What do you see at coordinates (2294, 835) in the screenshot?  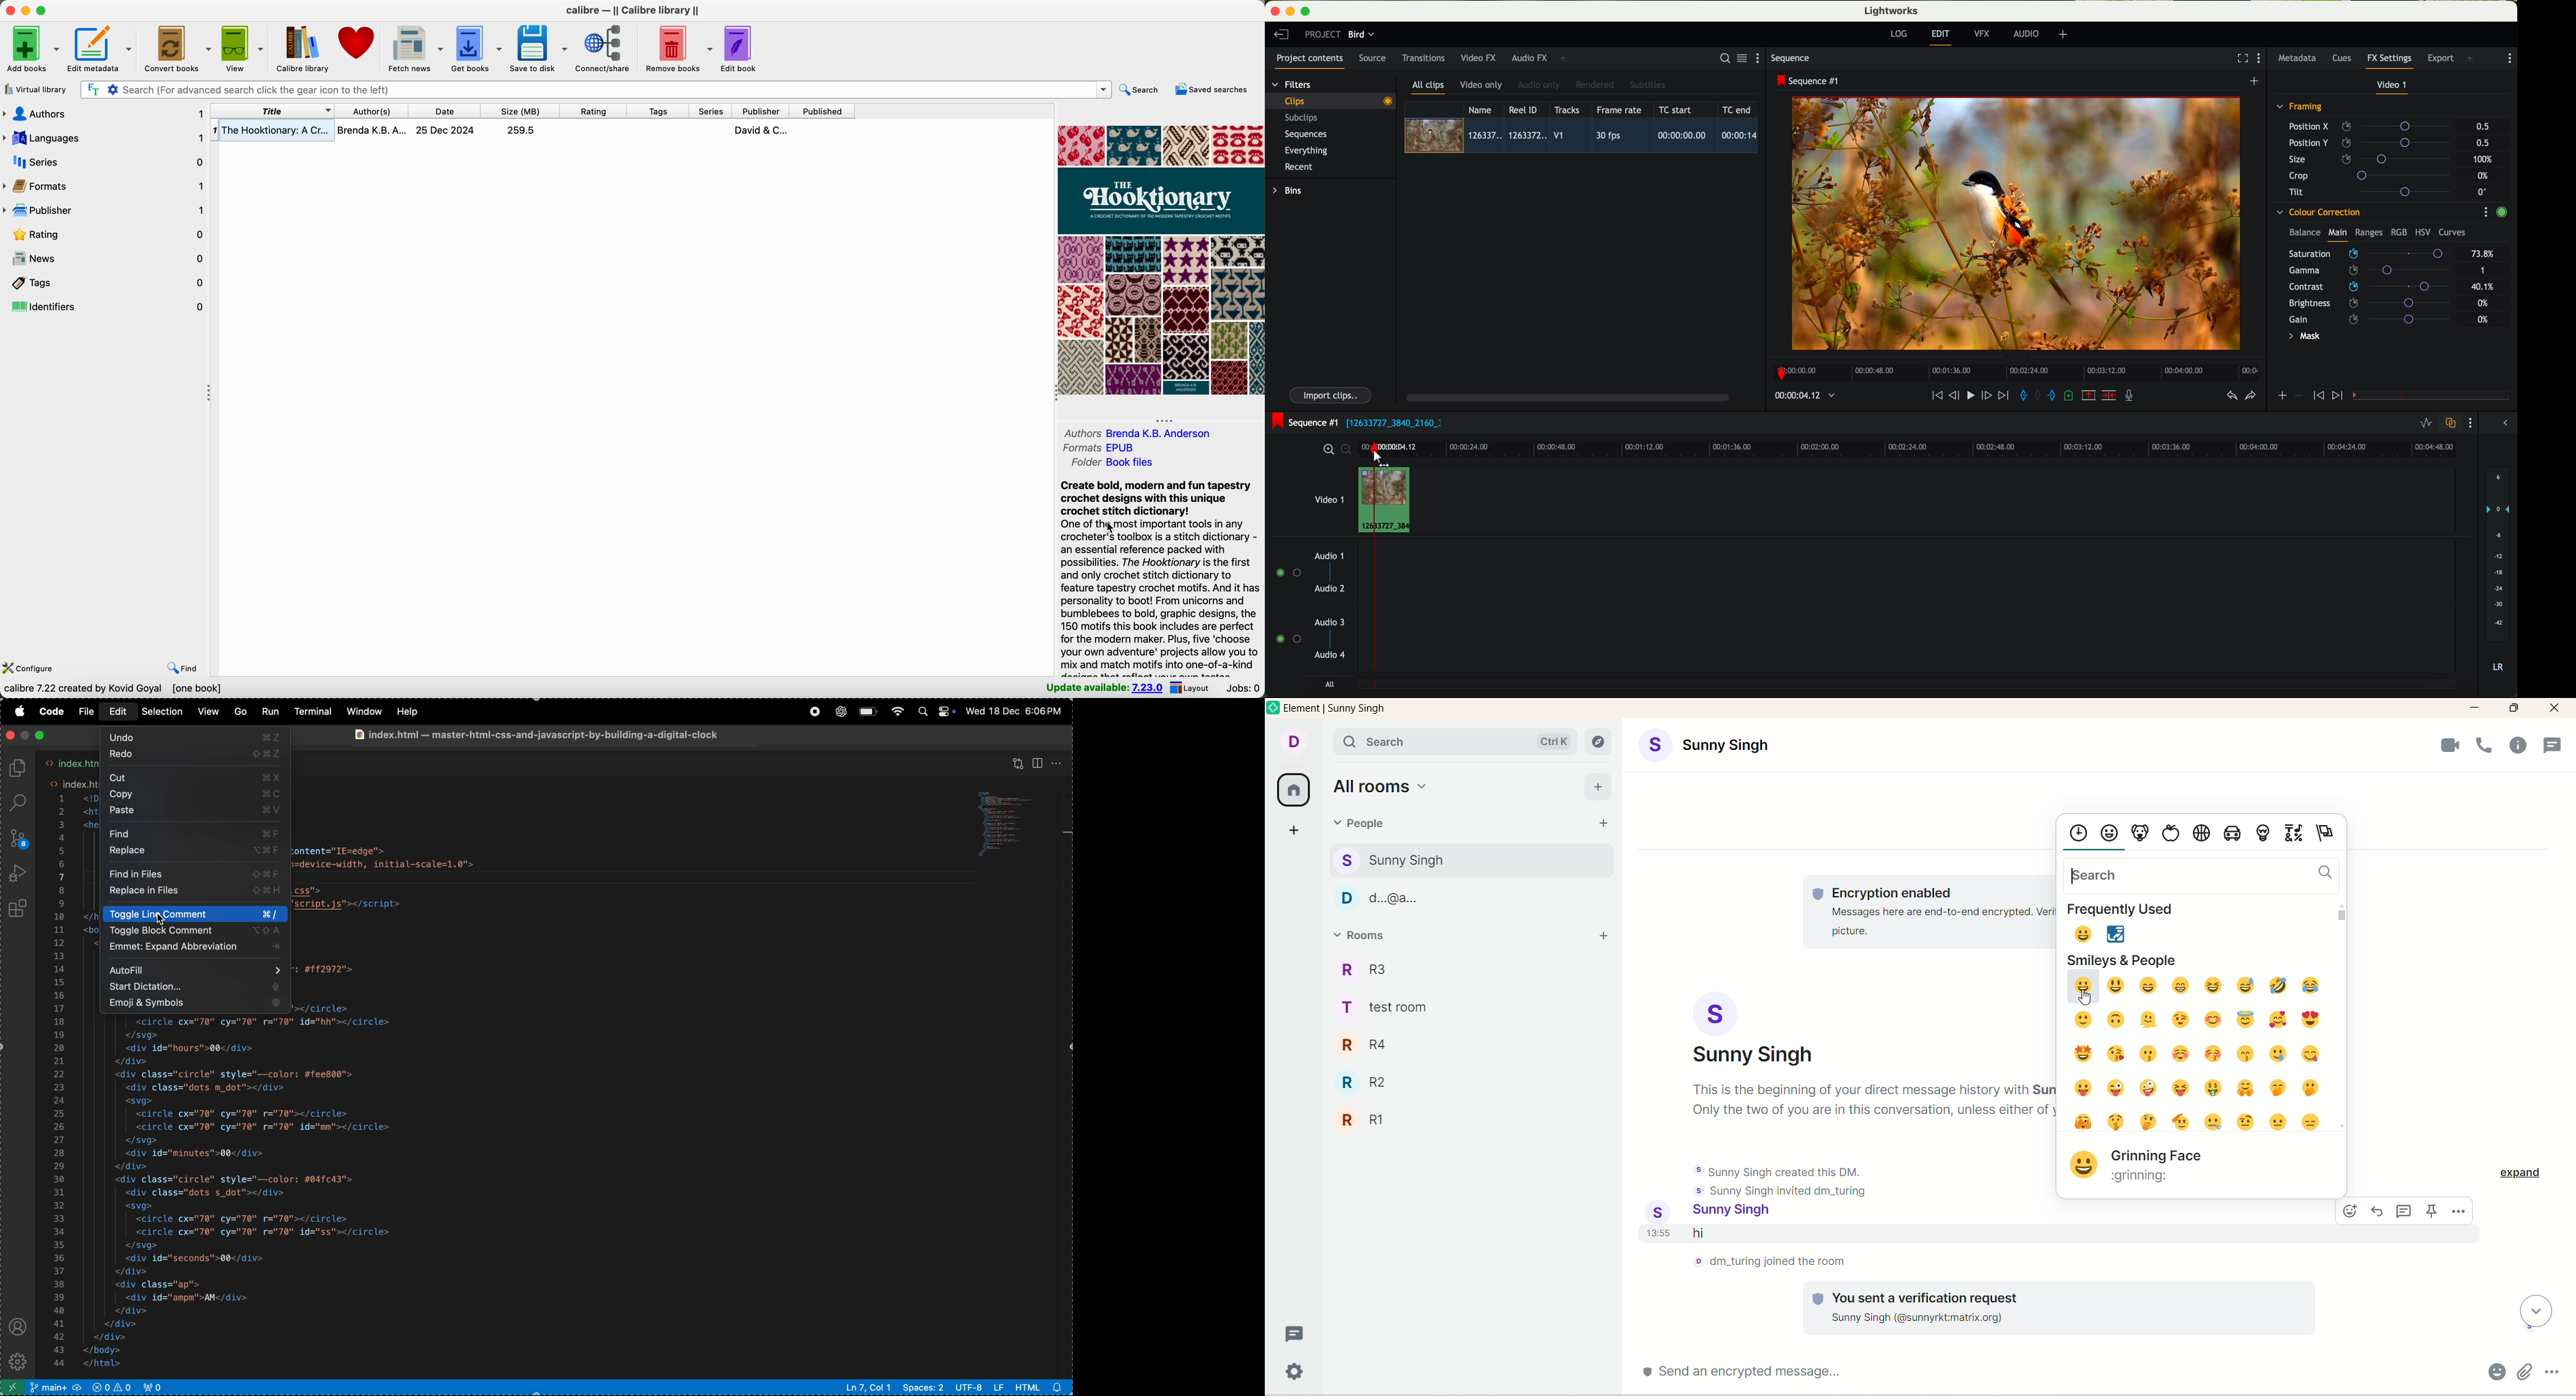 I see `Symbols` at bounding box center [2294, 835].